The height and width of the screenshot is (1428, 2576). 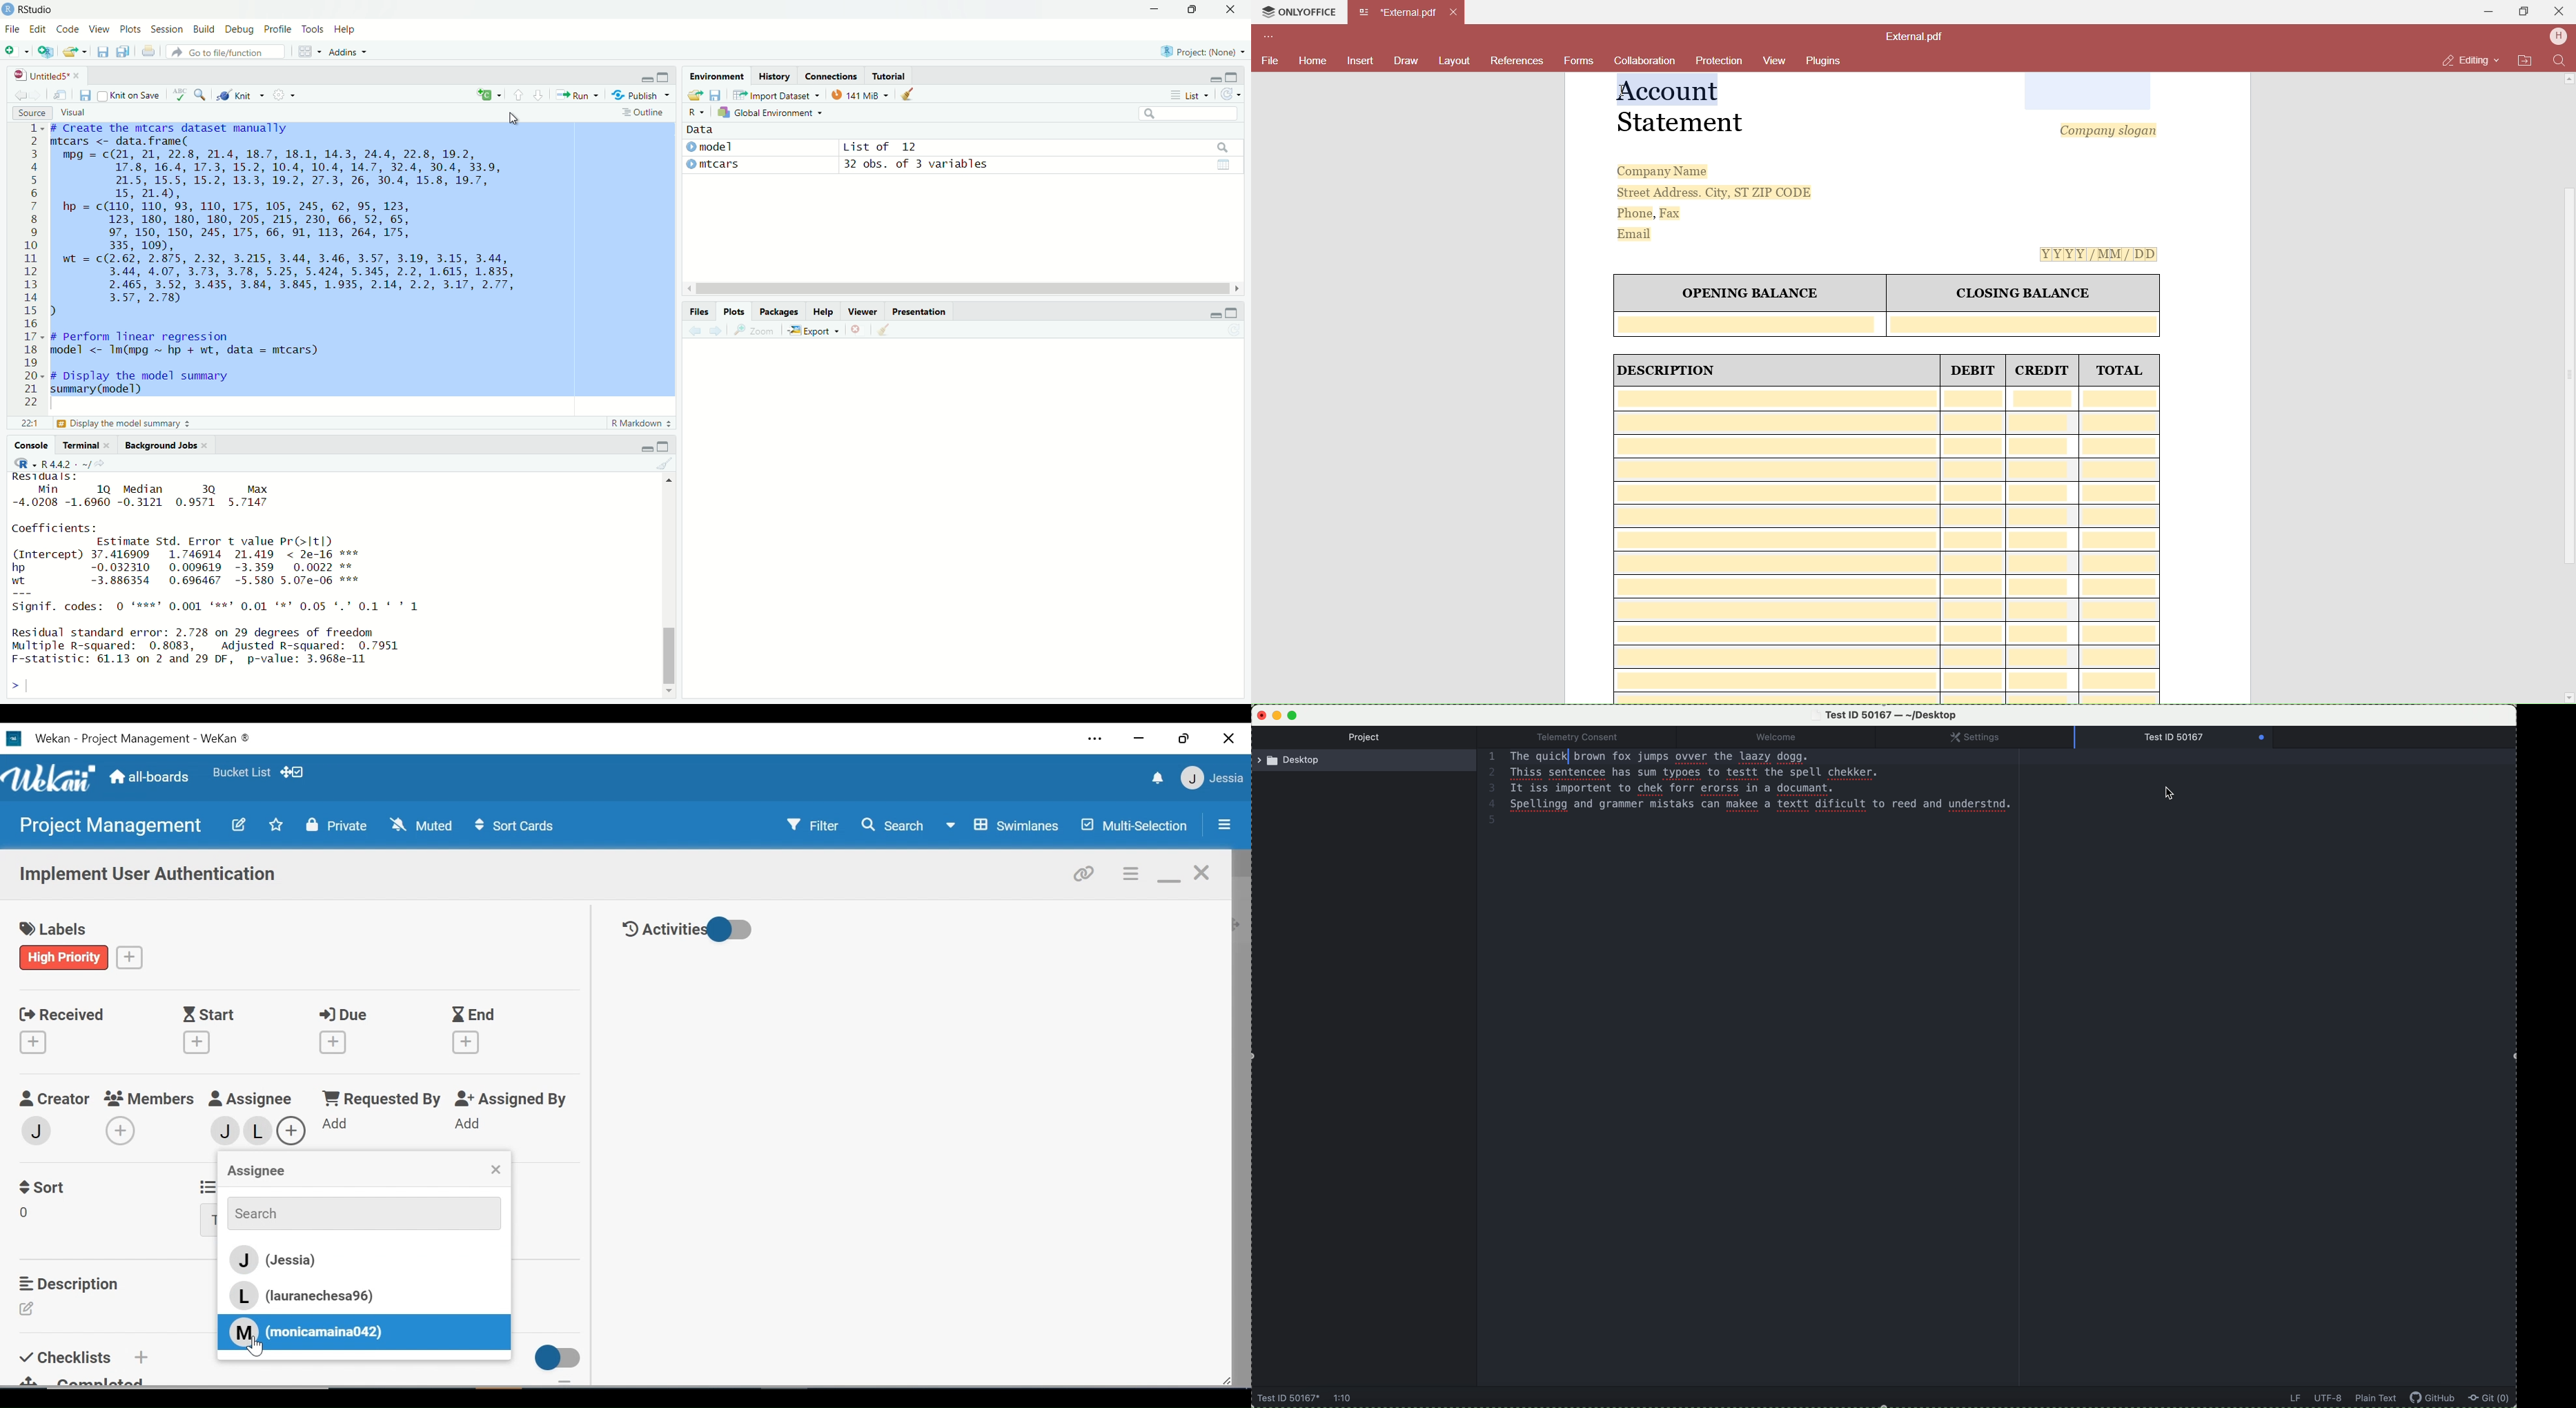 I want to click on search, so click(x=1223, y=149).